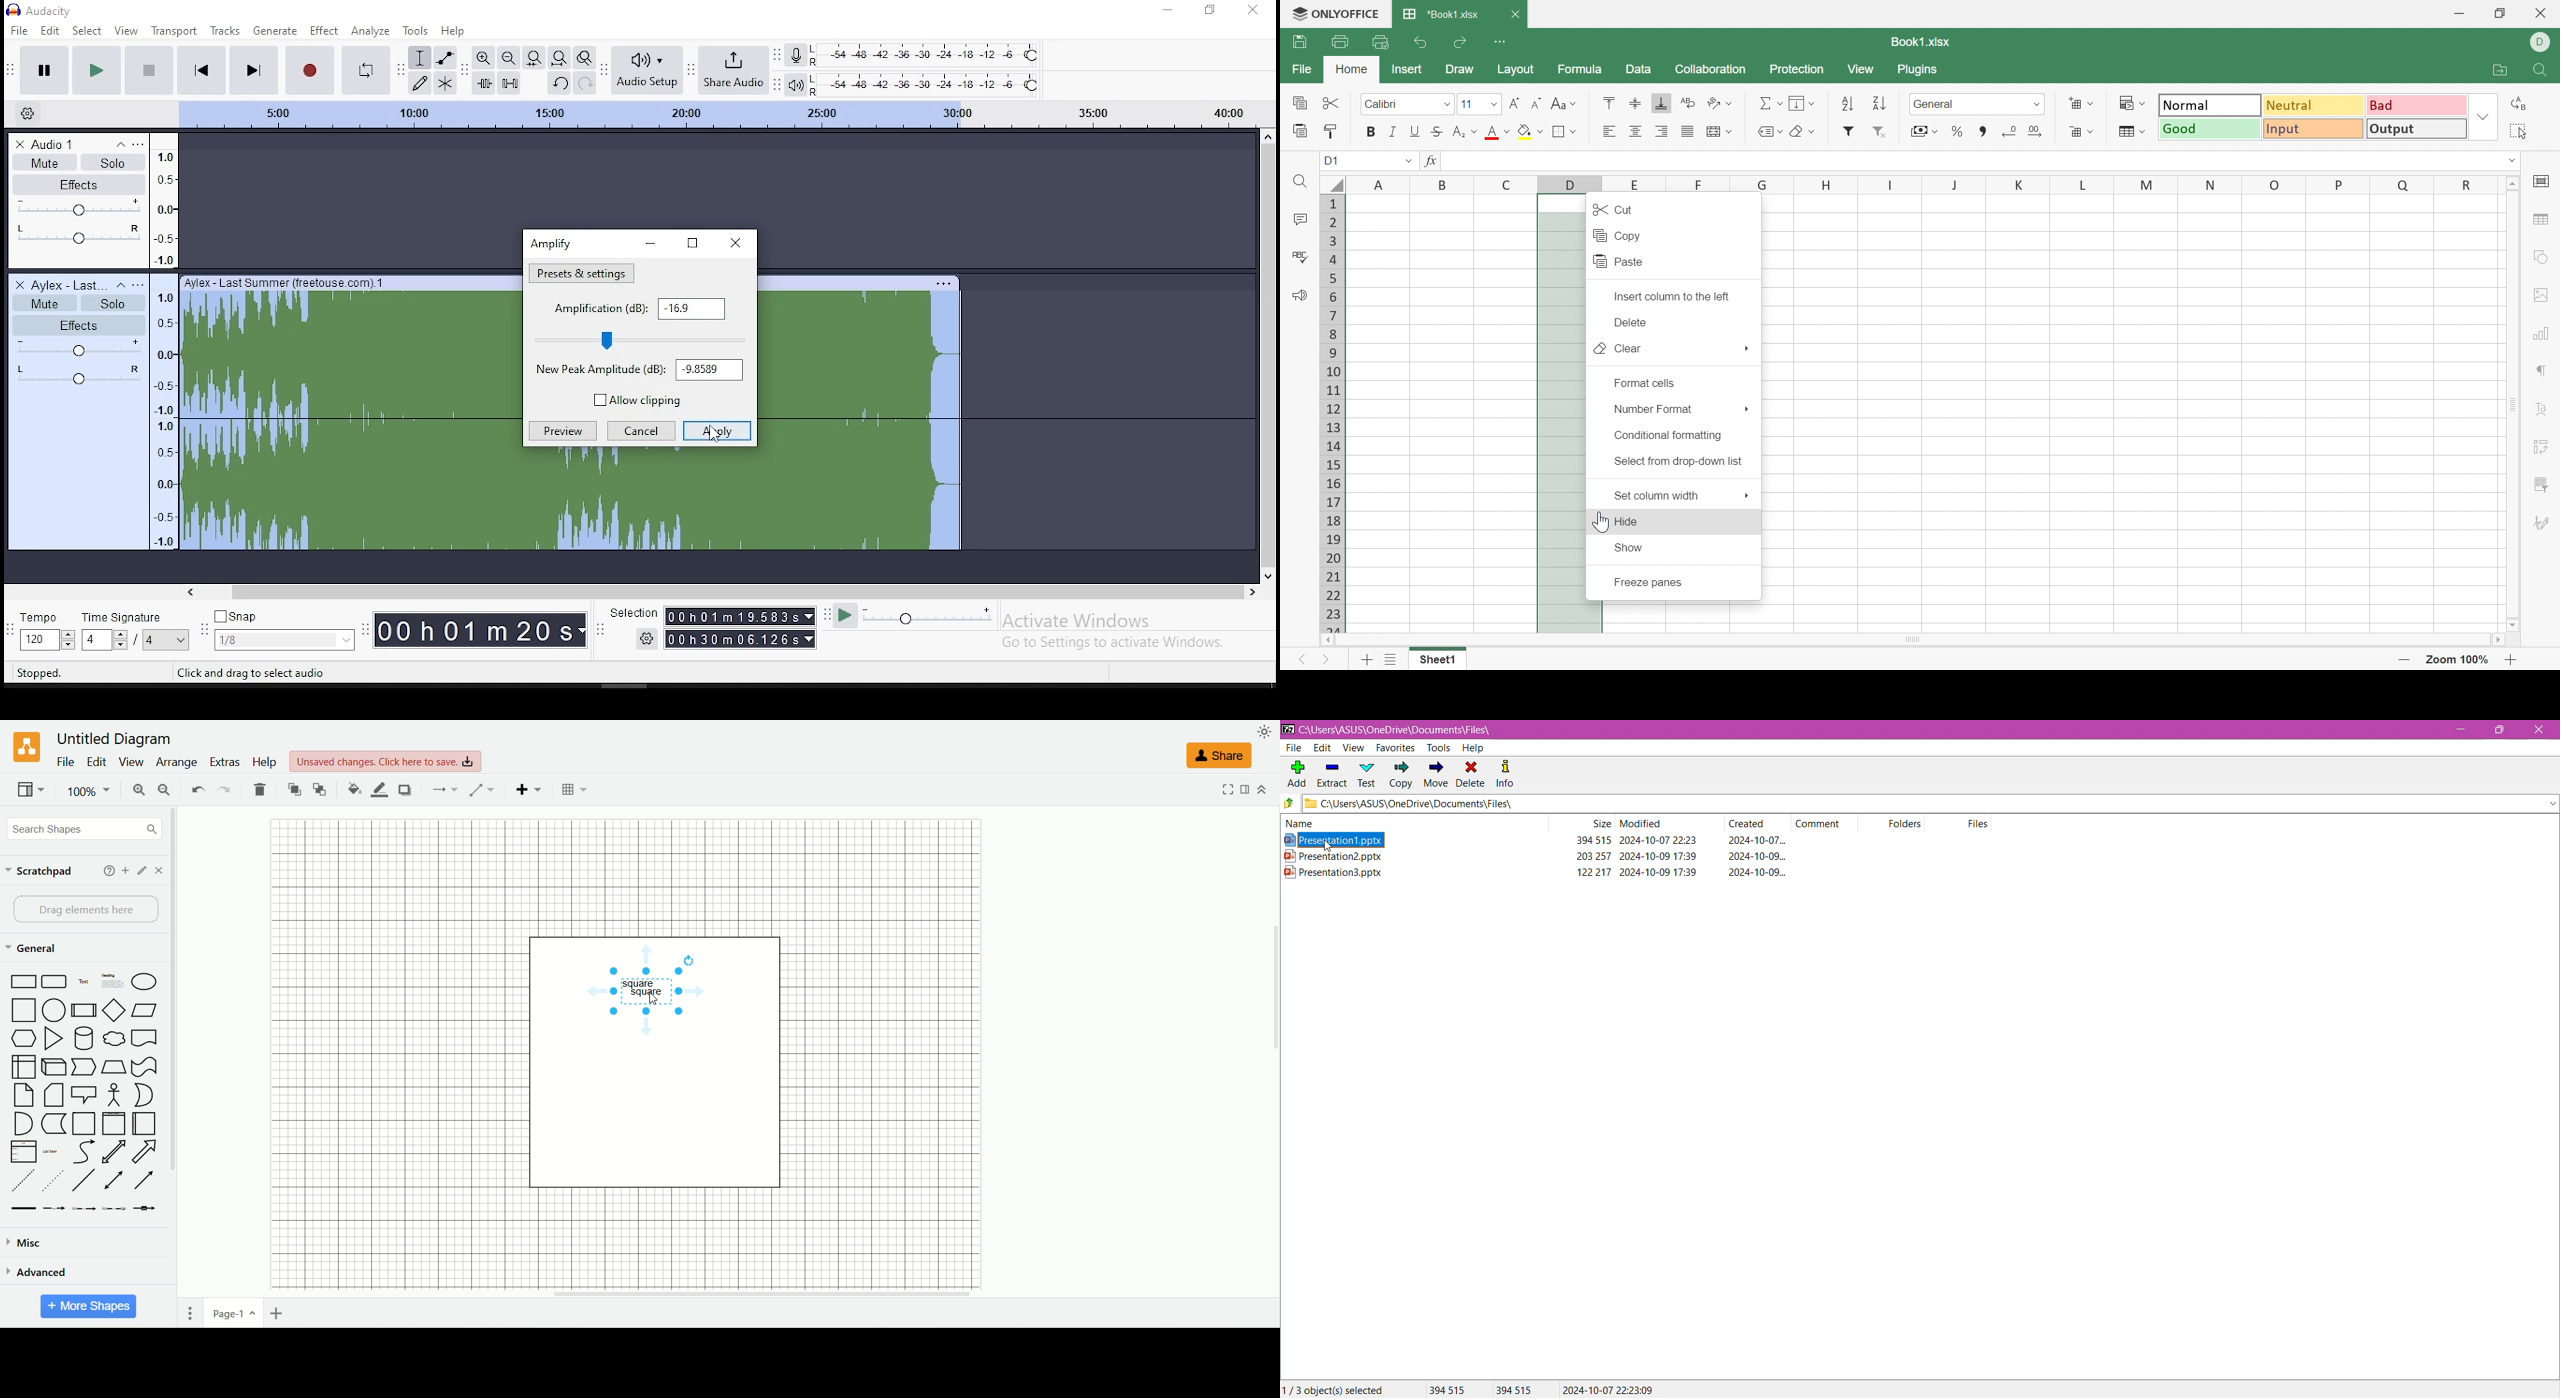 This screenshot has height=1400, width=2576. Describe the element at coordinates (2540, 185) in the screenshot. I see `Slide settings` at that location.